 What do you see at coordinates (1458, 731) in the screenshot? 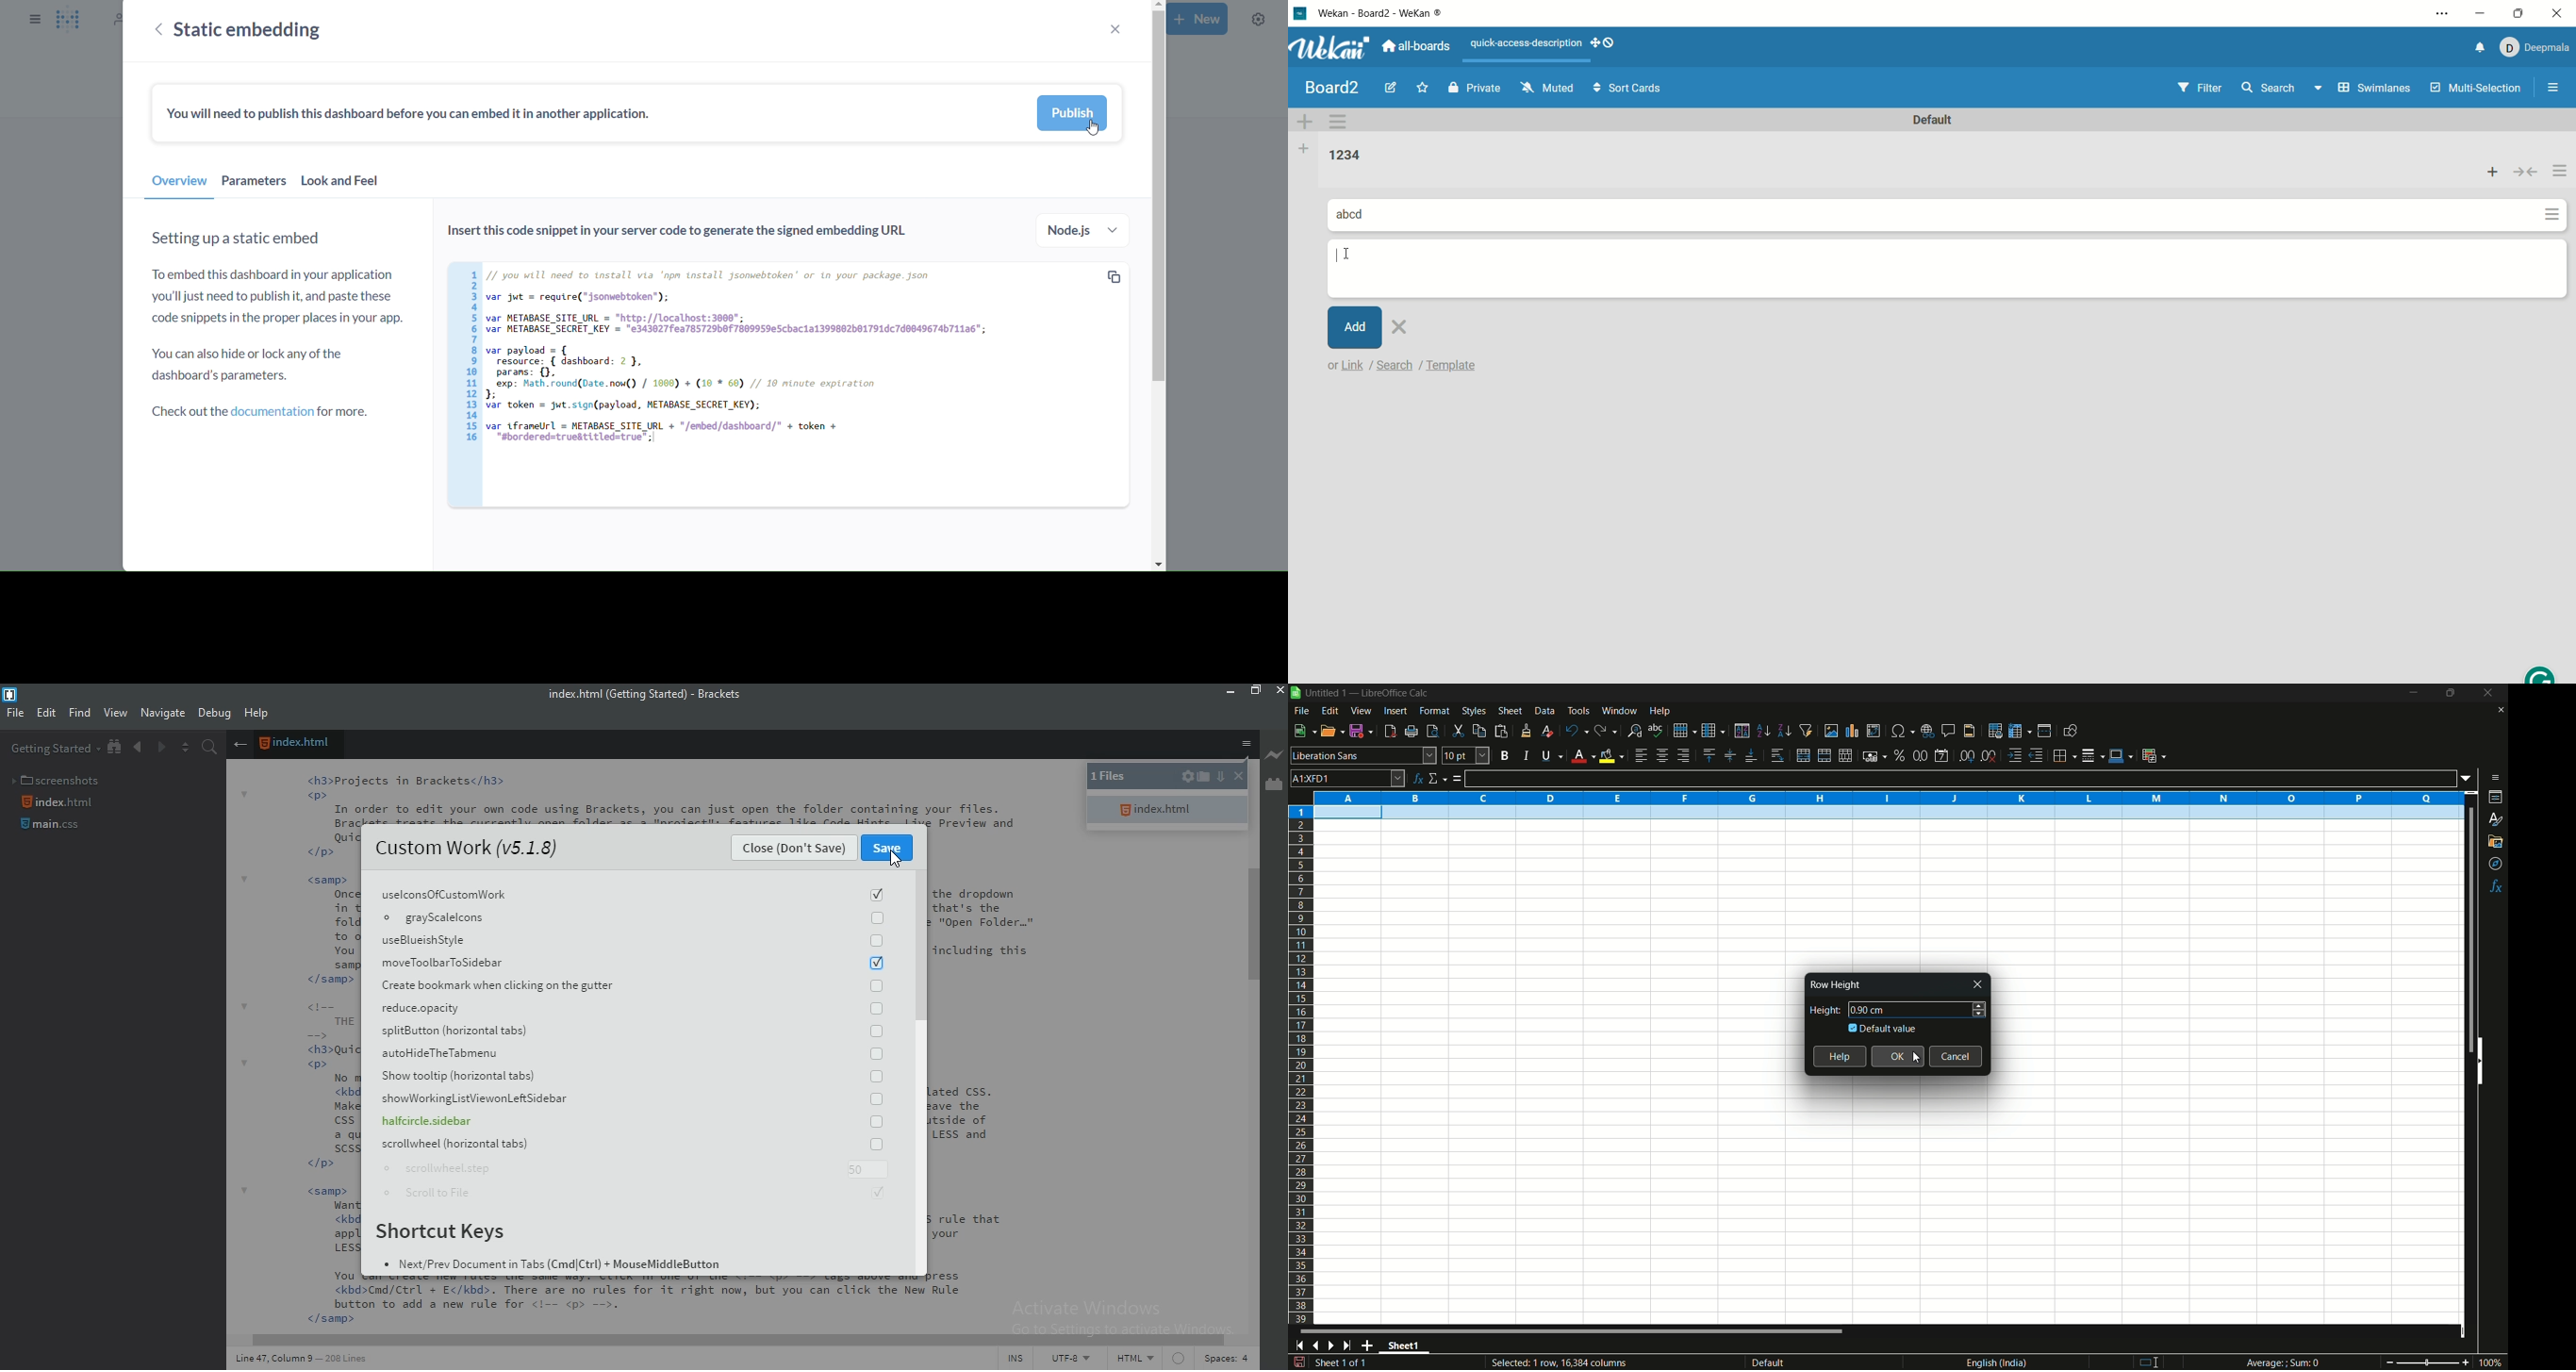
I see `cut` at bounding box center [1458, 731].